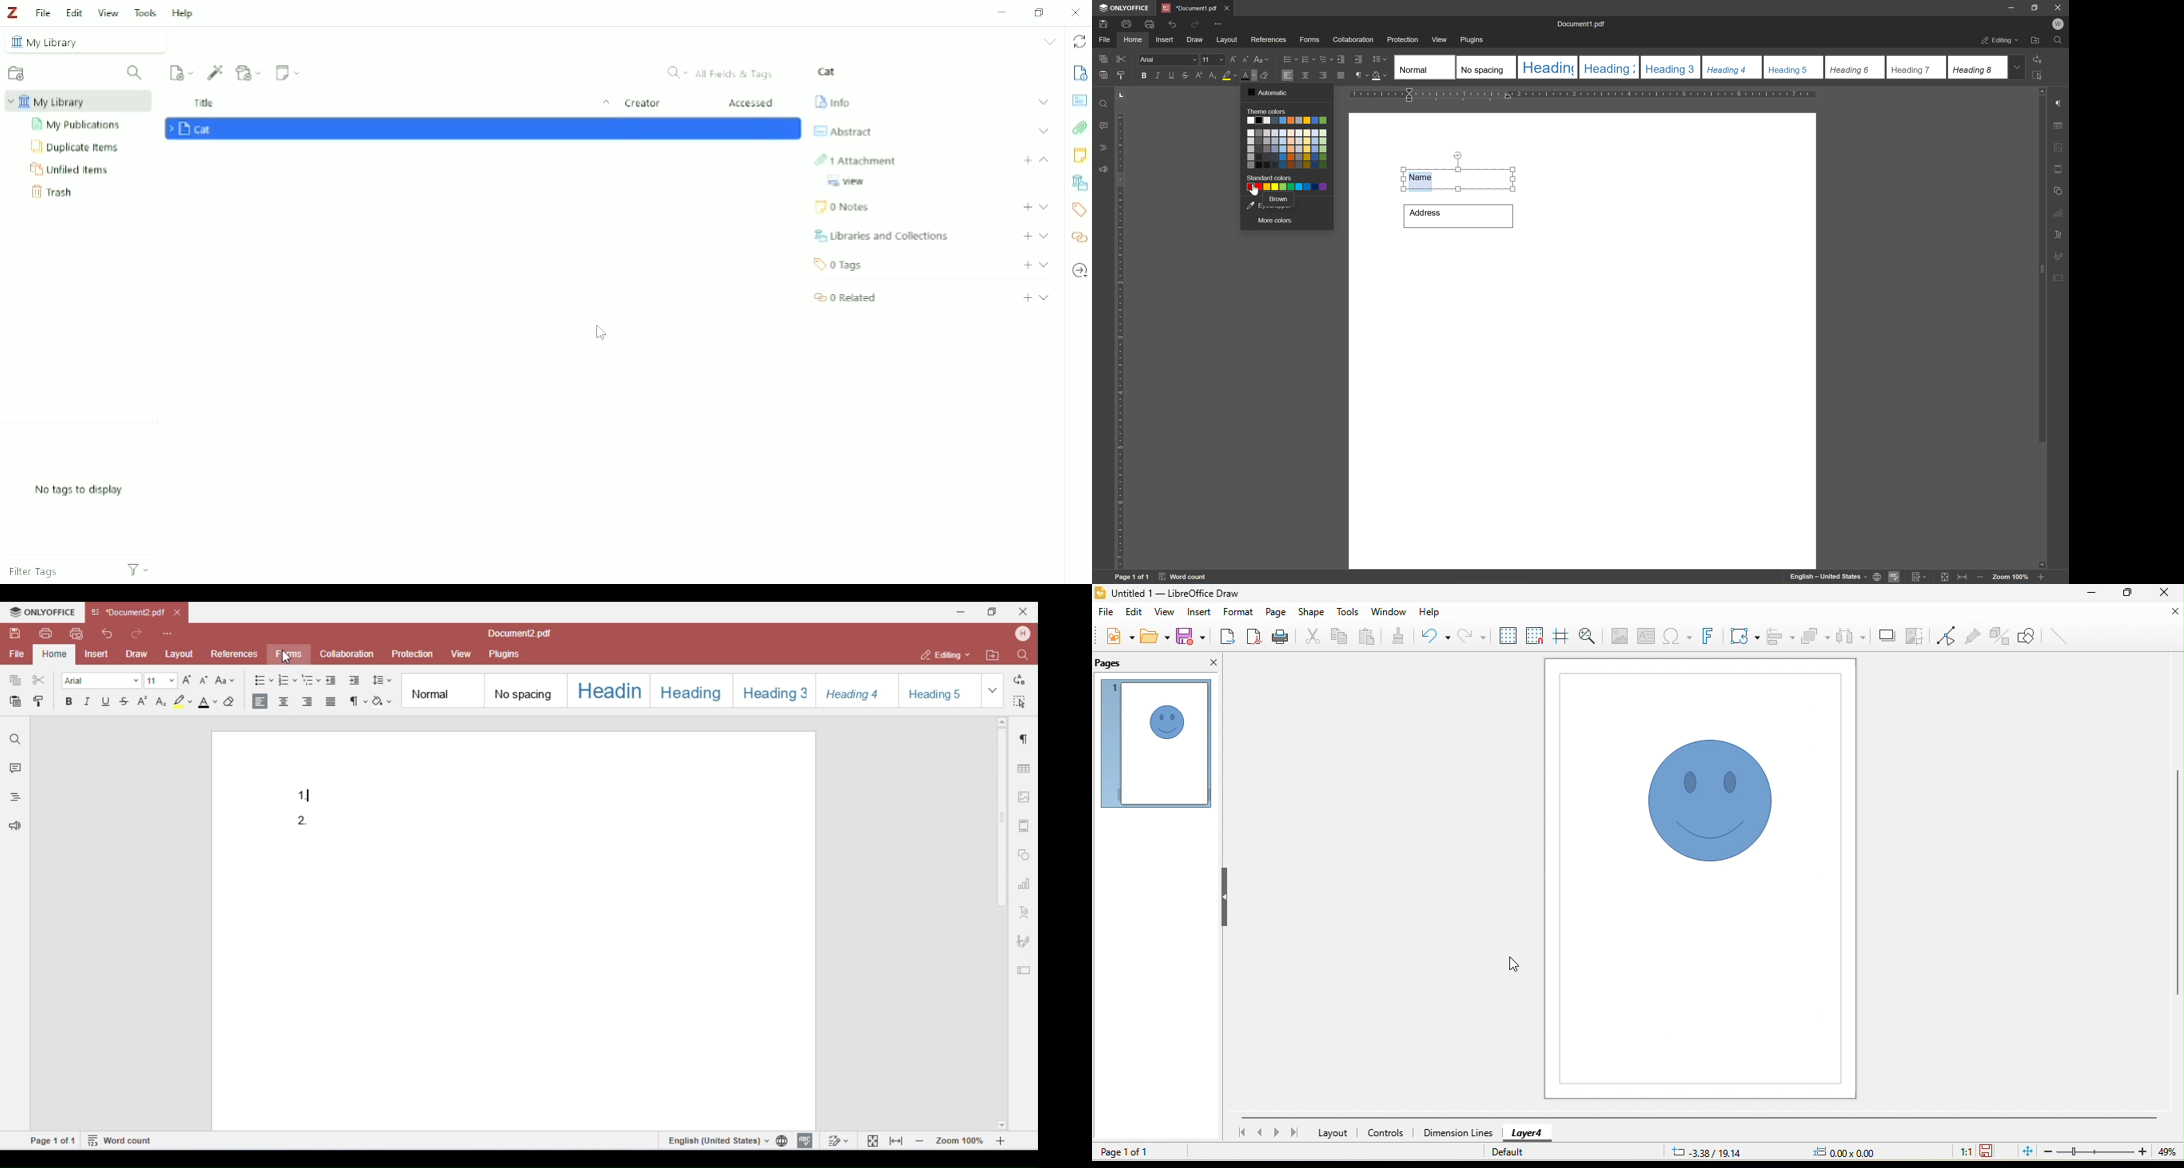  What do you see at coordinates (1115, 663) in the screenshot?
I see `pages` at bounding box center [1115, 663].